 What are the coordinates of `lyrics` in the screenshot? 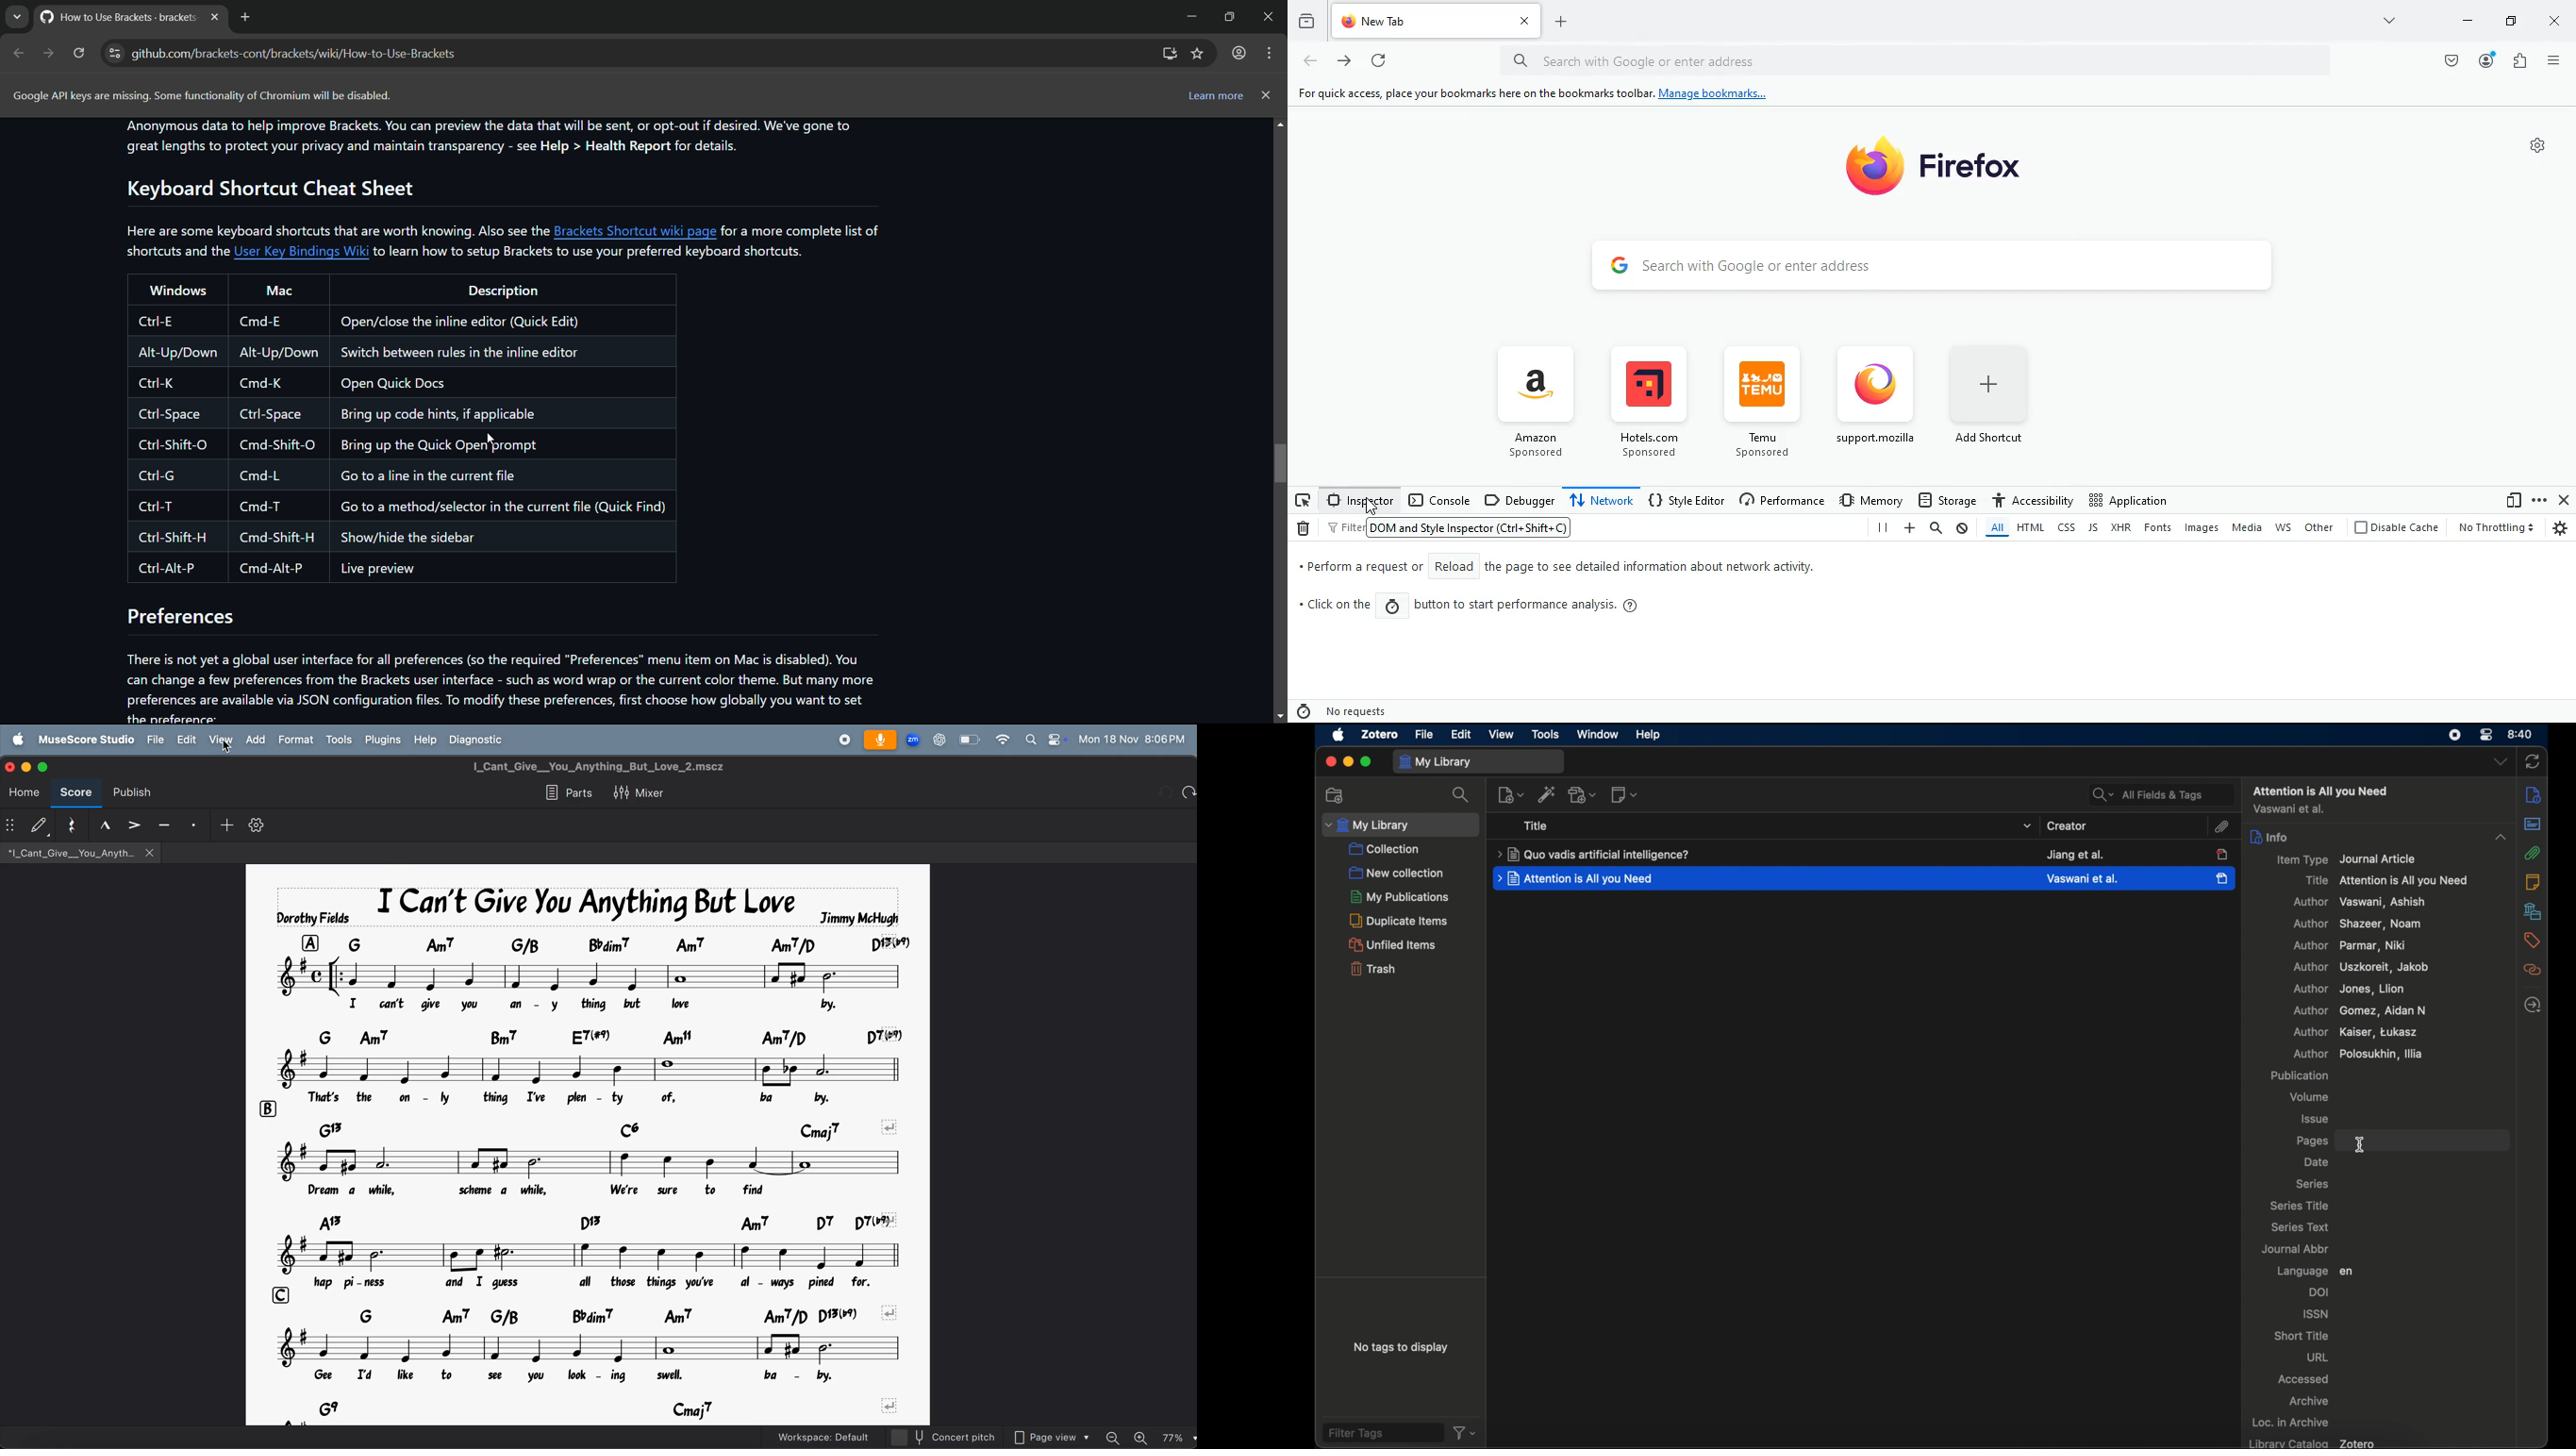 It's located at (590, 1376).